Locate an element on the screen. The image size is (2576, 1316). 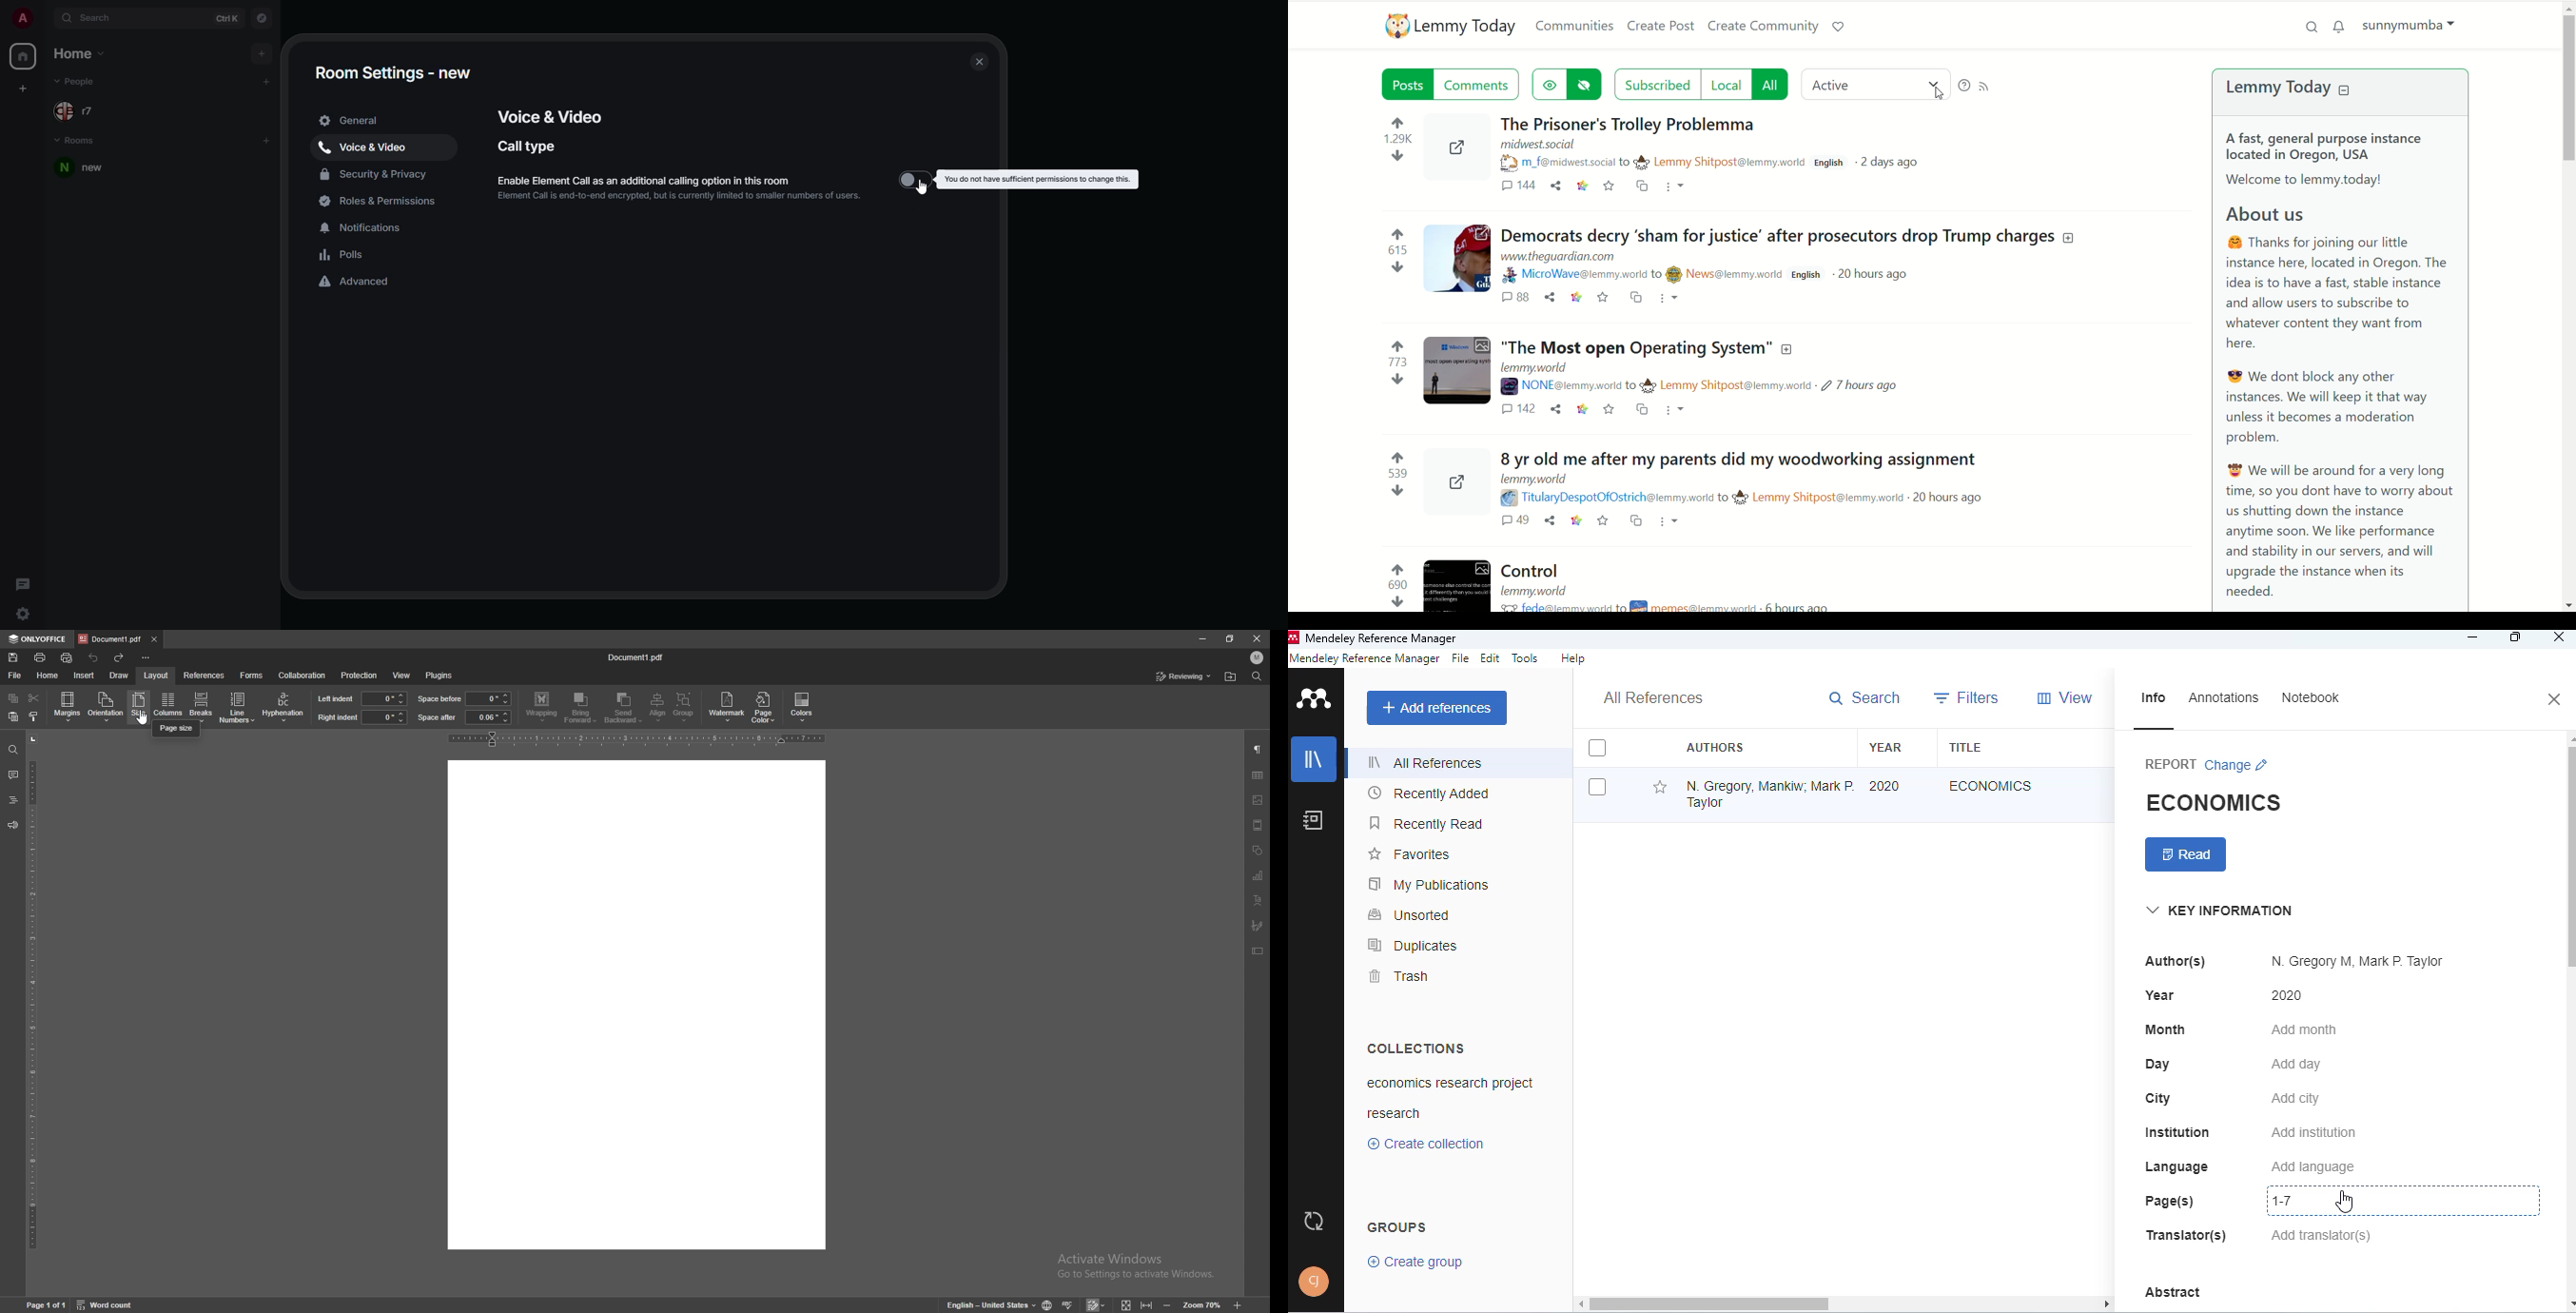
title is located at coordinates (1966, 747).